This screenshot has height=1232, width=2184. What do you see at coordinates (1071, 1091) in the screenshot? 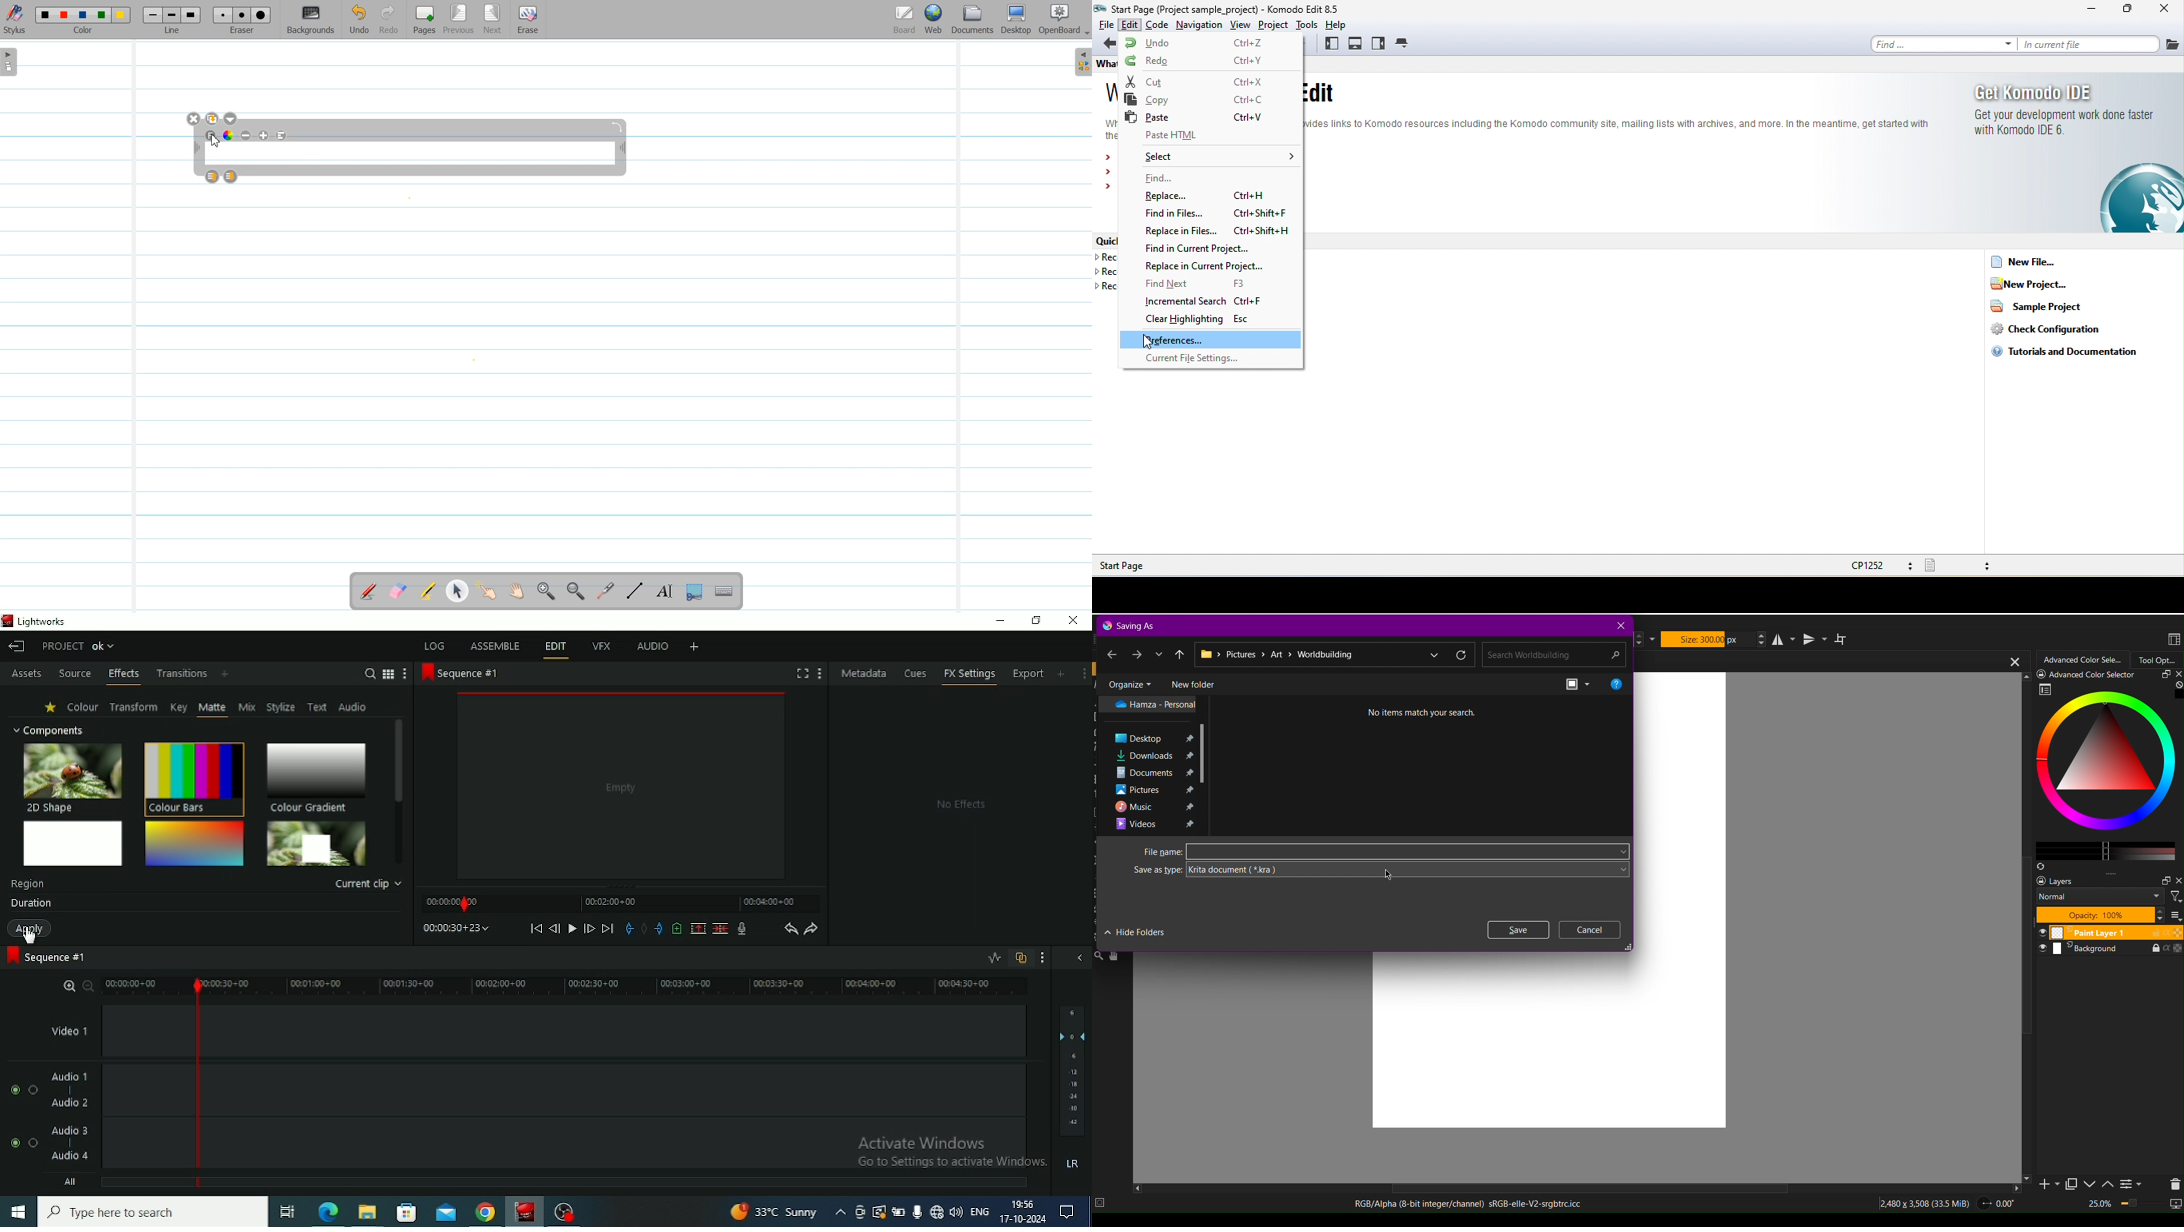
I see `Audio Output level` at bounding box center [1071, 1091].